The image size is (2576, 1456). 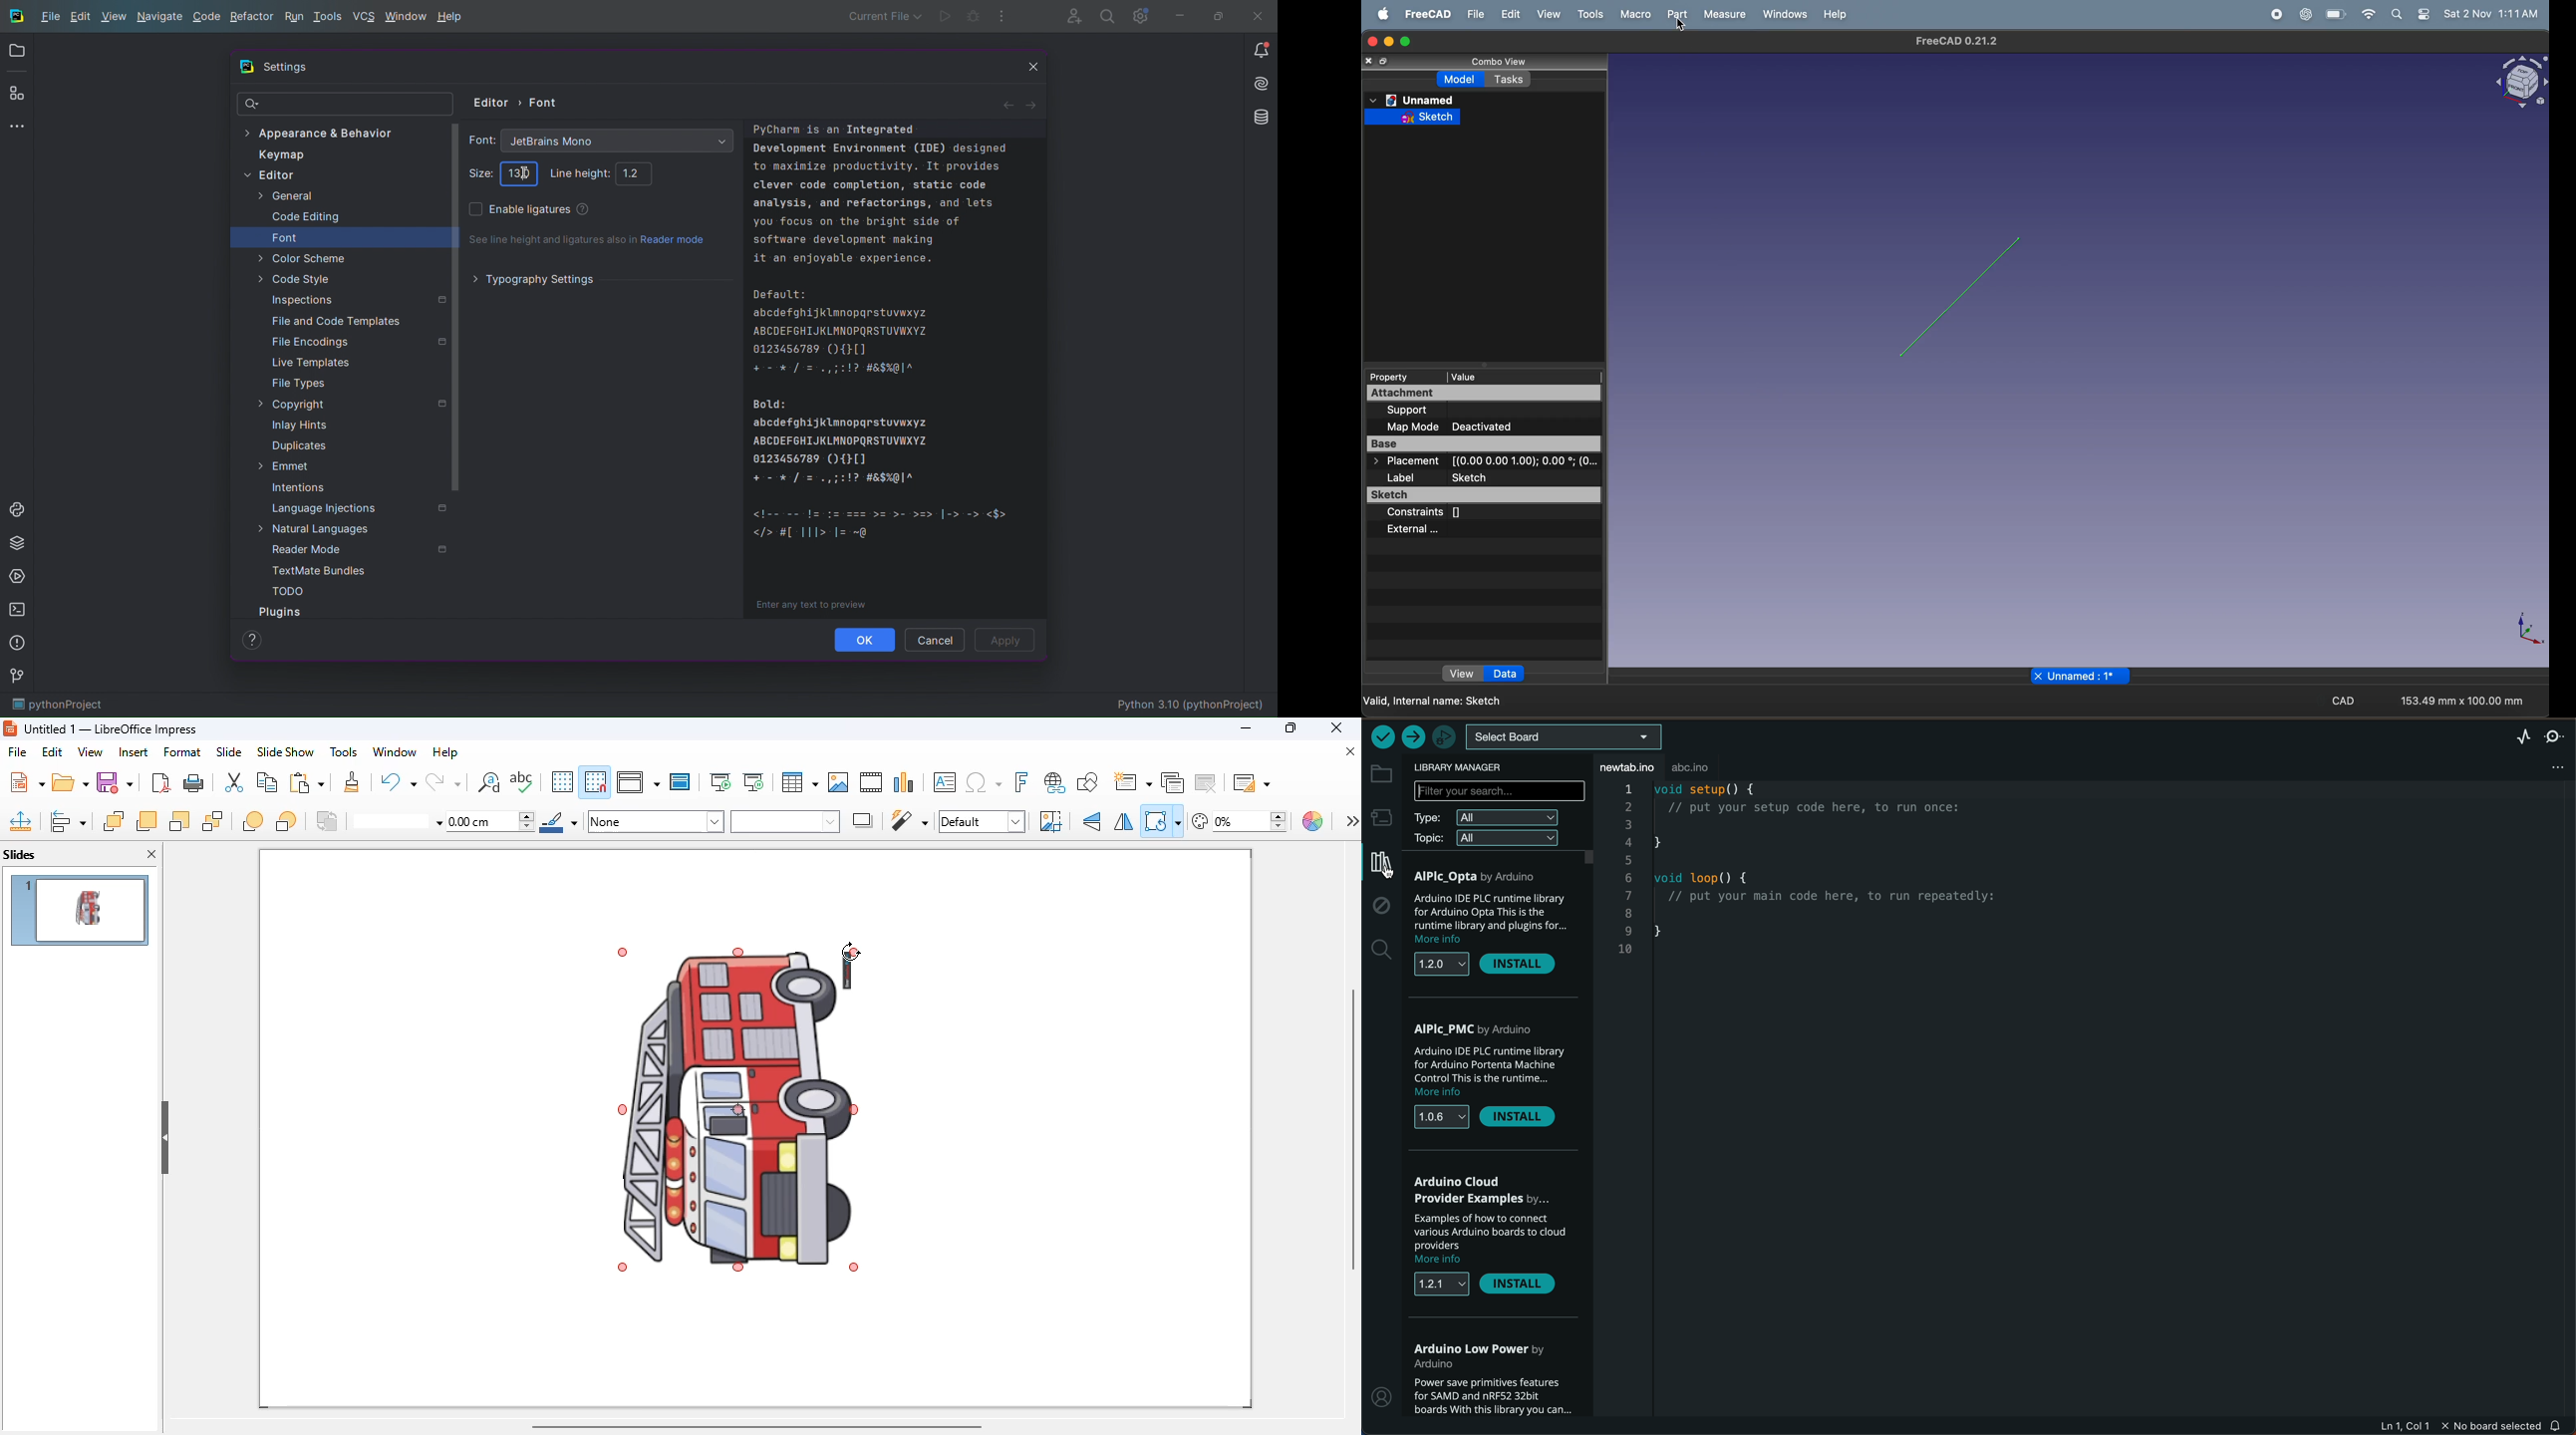 I want to click on serial plotter, so click(x=2524, y=736).